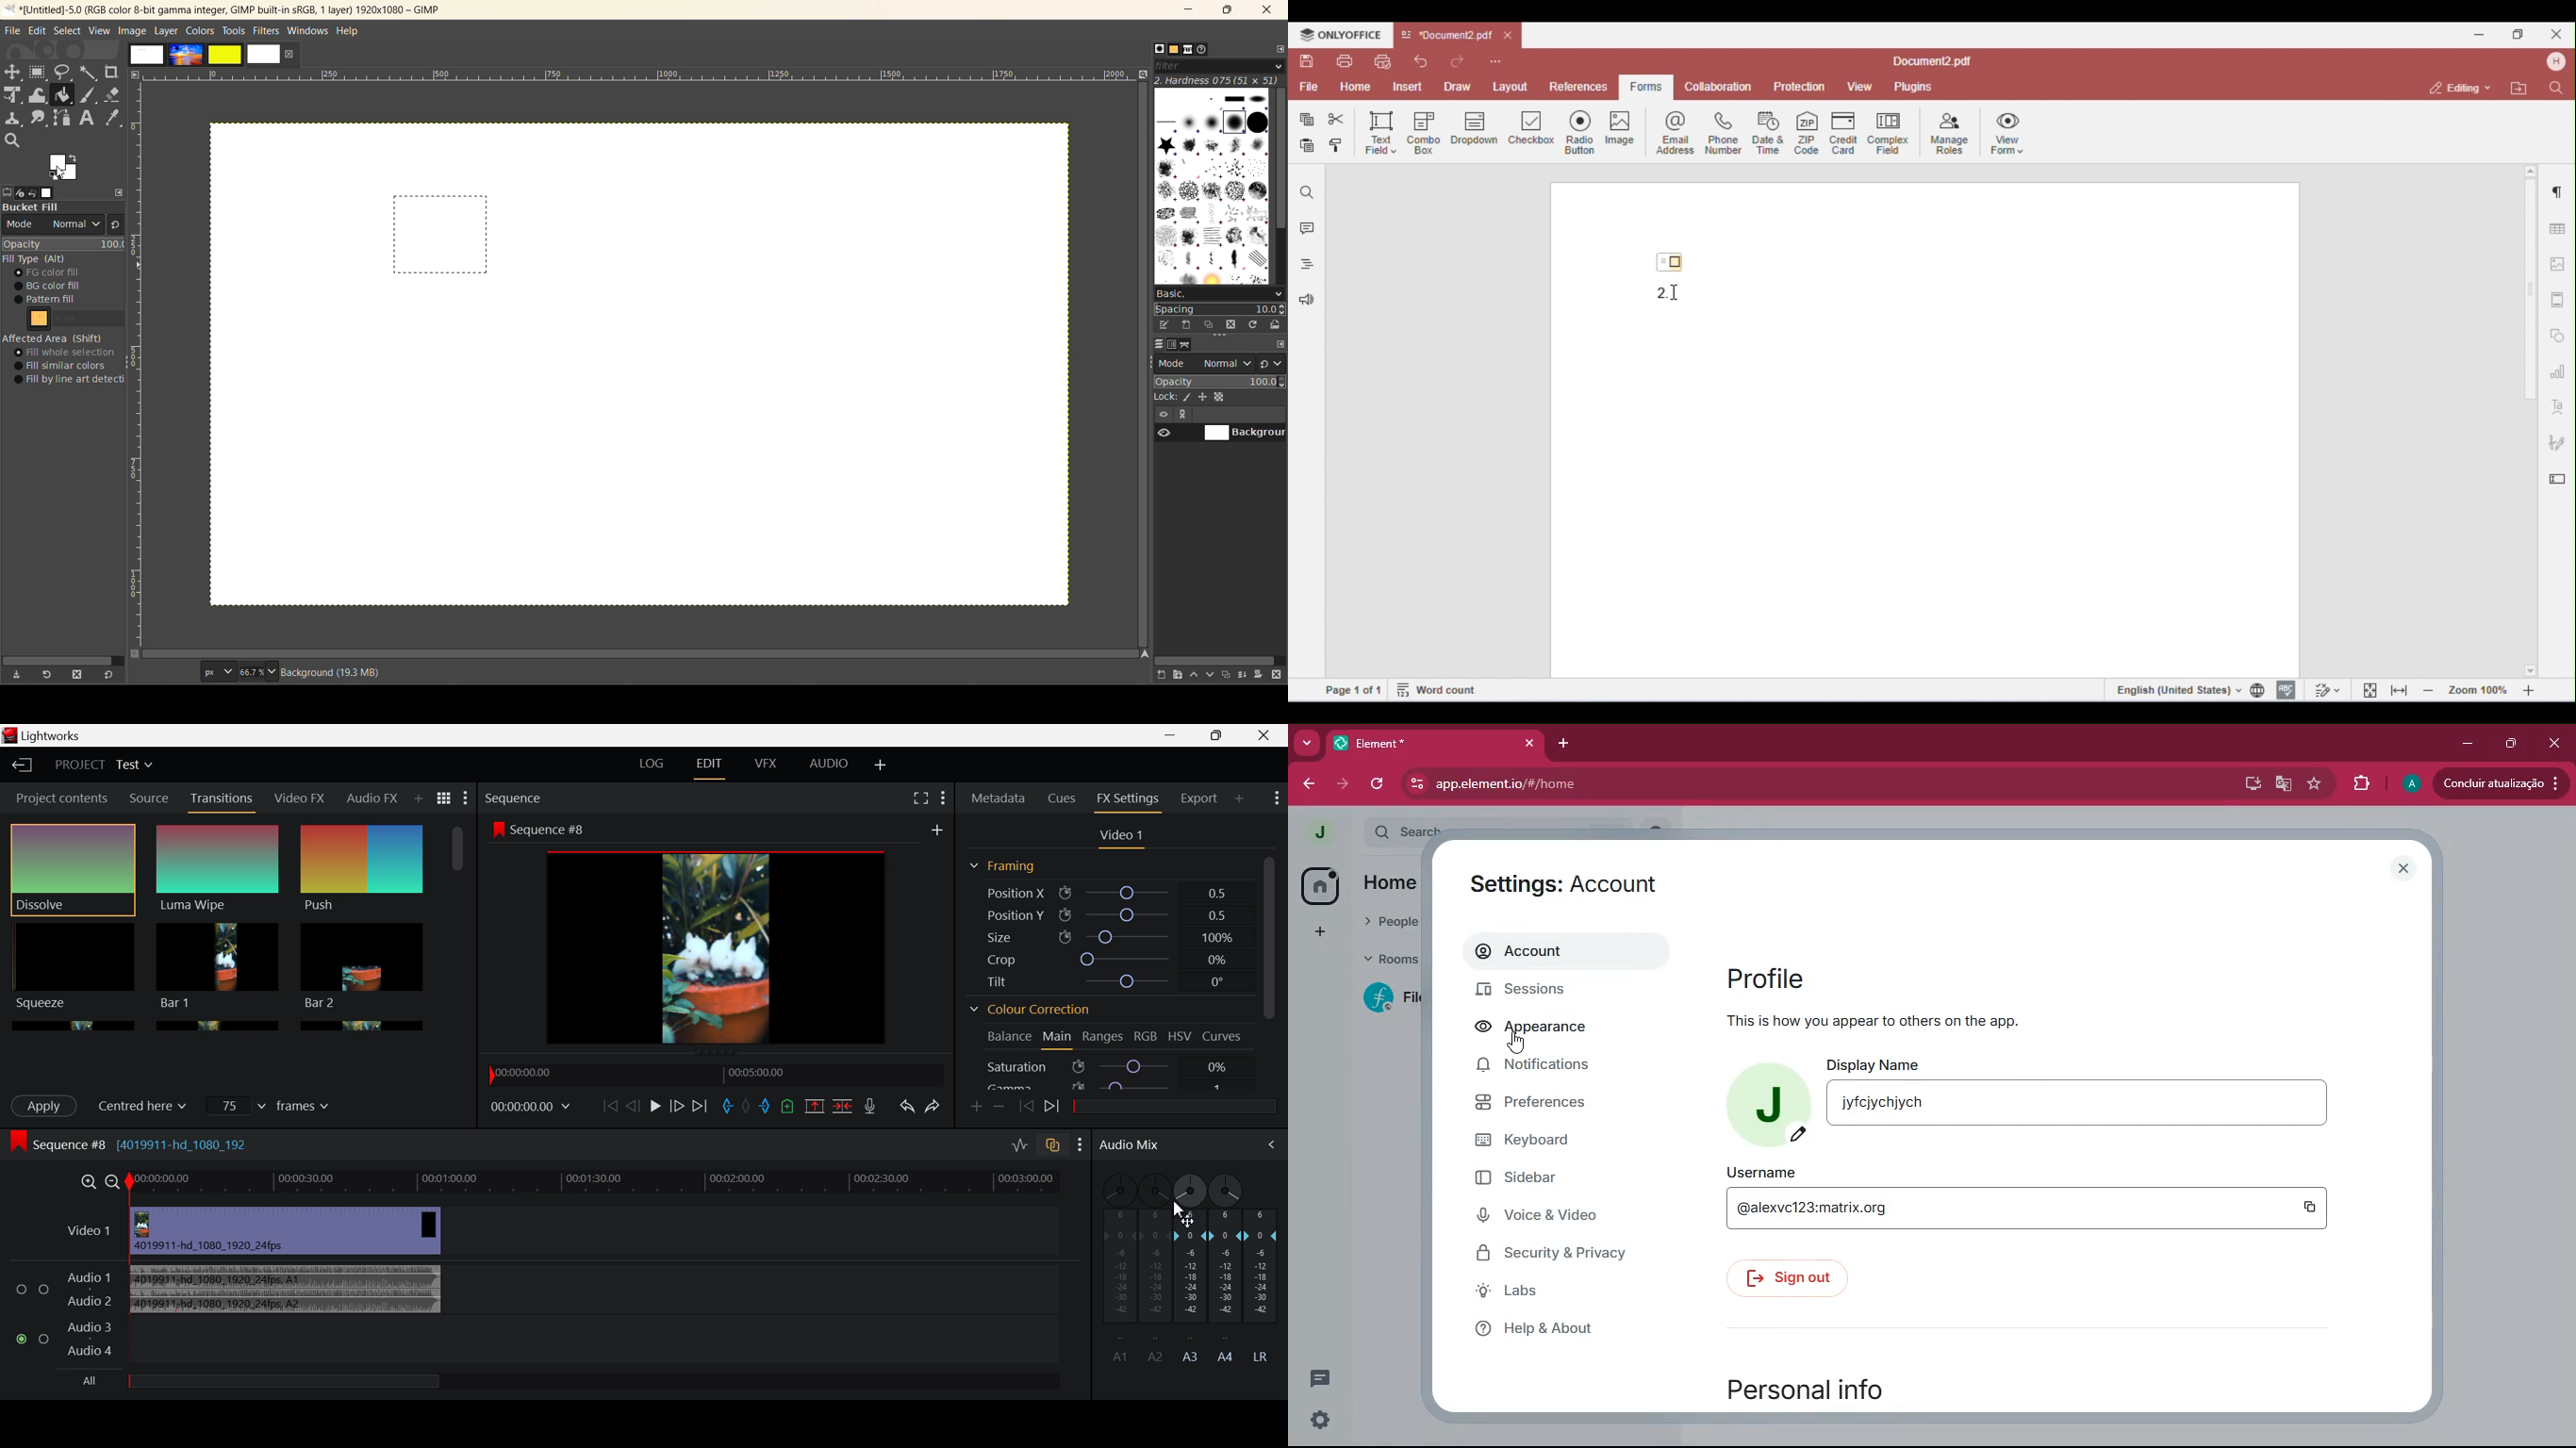 Image resolution: width=2576 pixels, height=1456 pixels. Describe the element at coordinates (1560, 1216) in the screenshot. I see `voice` at that location.